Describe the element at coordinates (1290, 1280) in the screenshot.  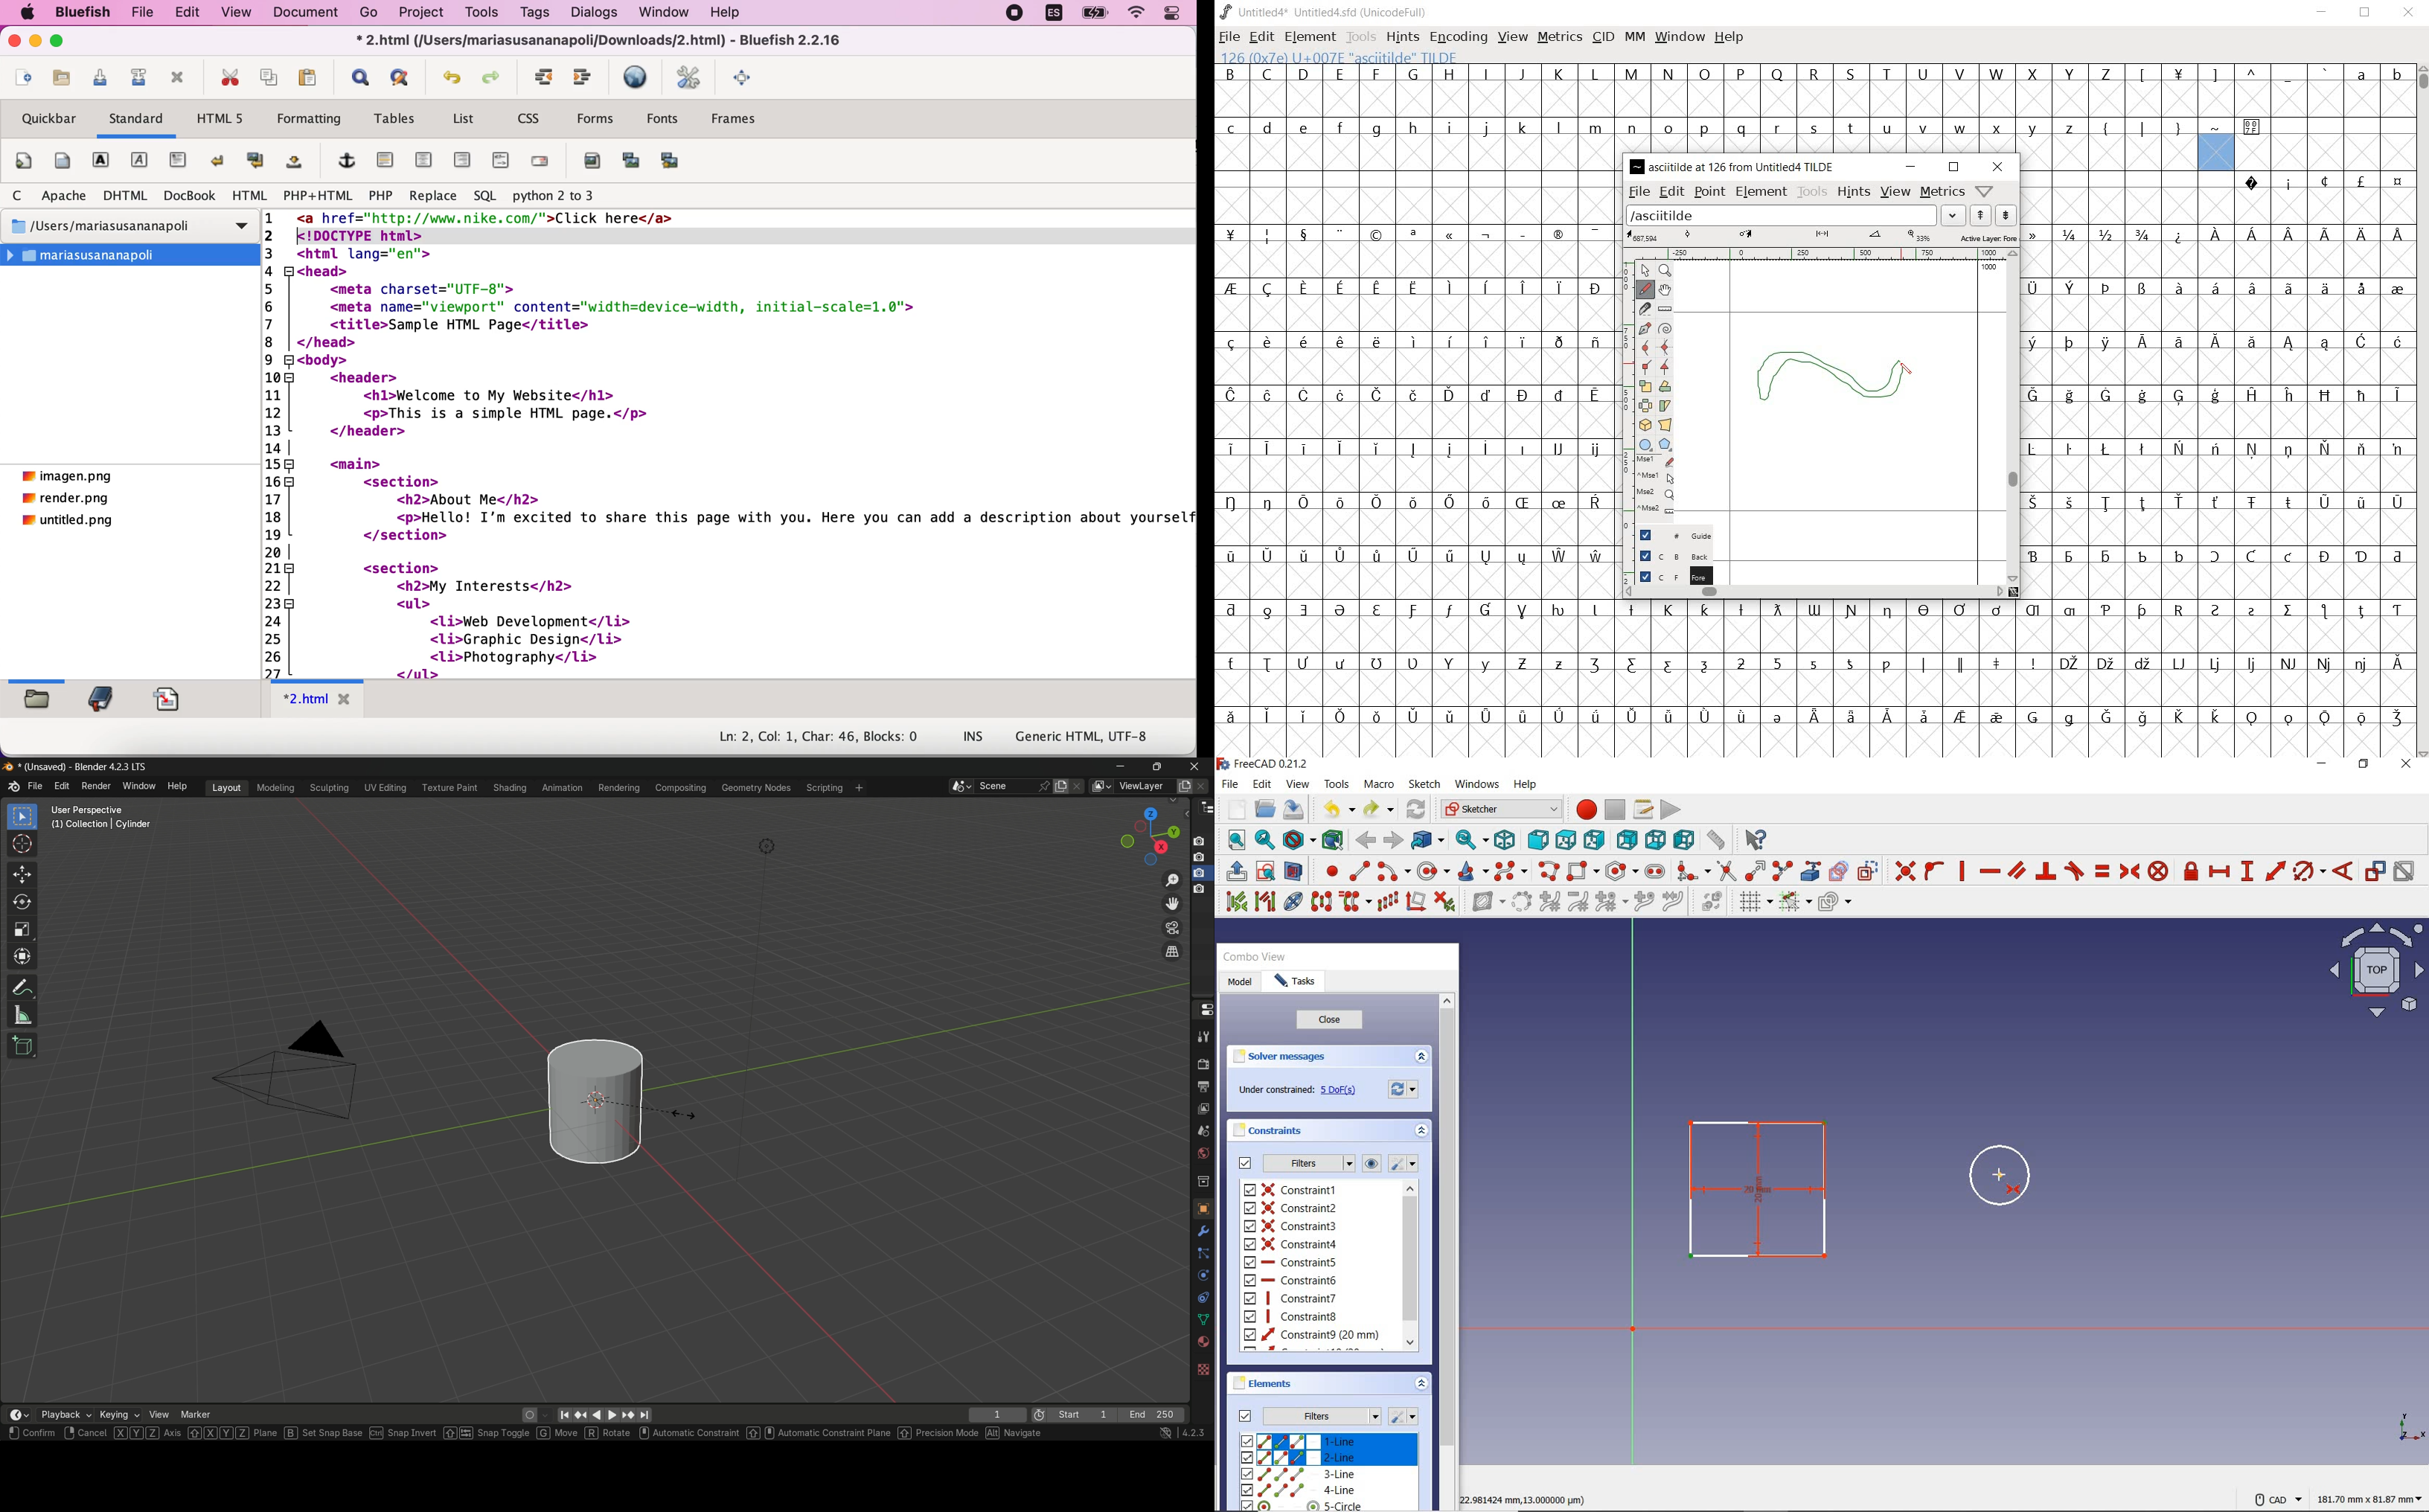
I see `constraint6` at that location.